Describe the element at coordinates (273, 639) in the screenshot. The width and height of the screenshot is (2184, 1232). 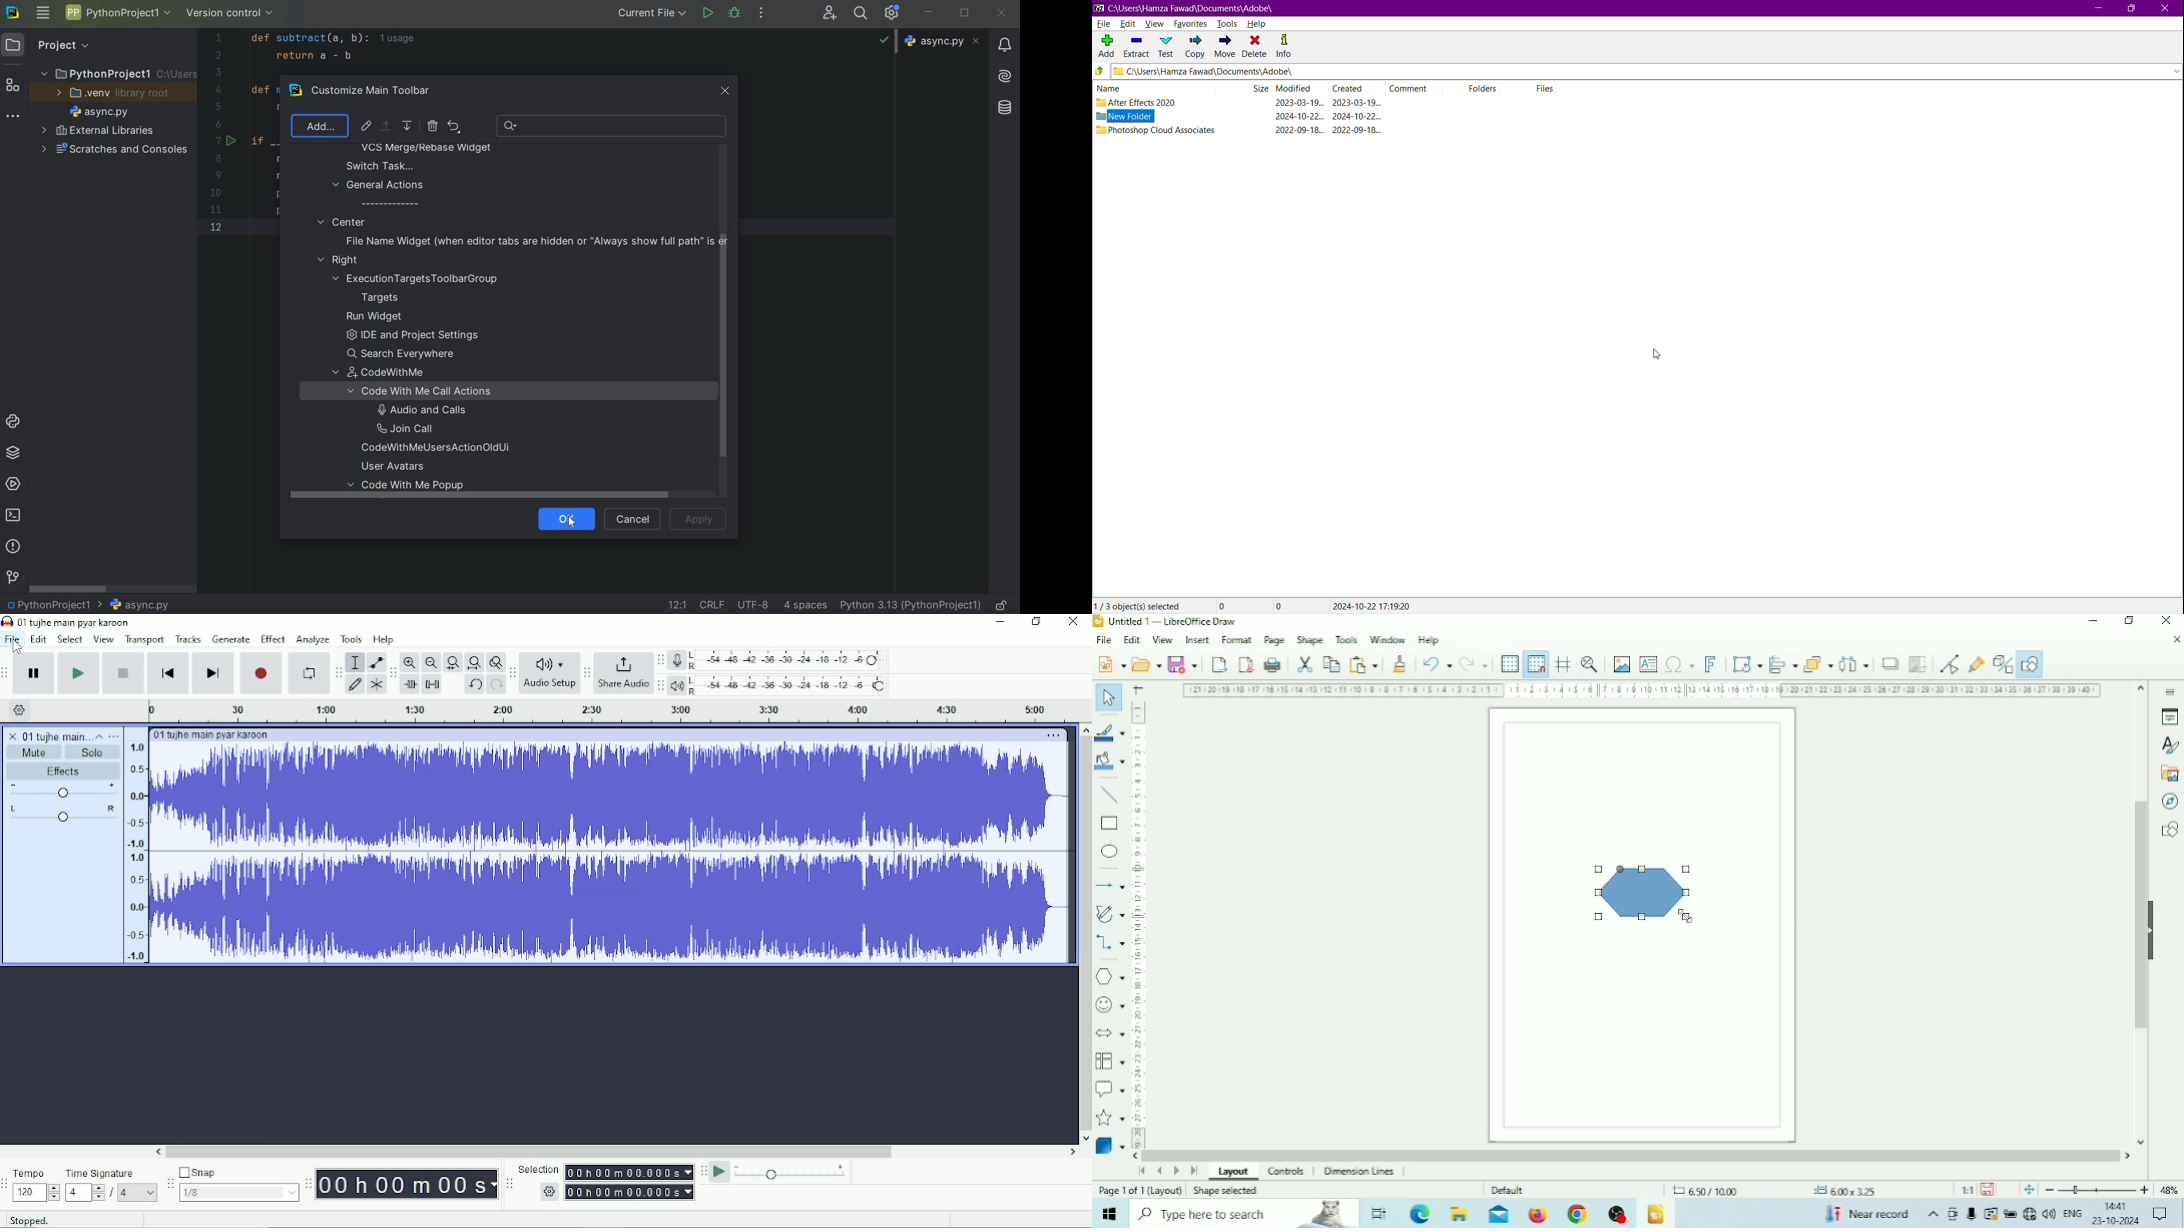
I see `Effect` at that location.